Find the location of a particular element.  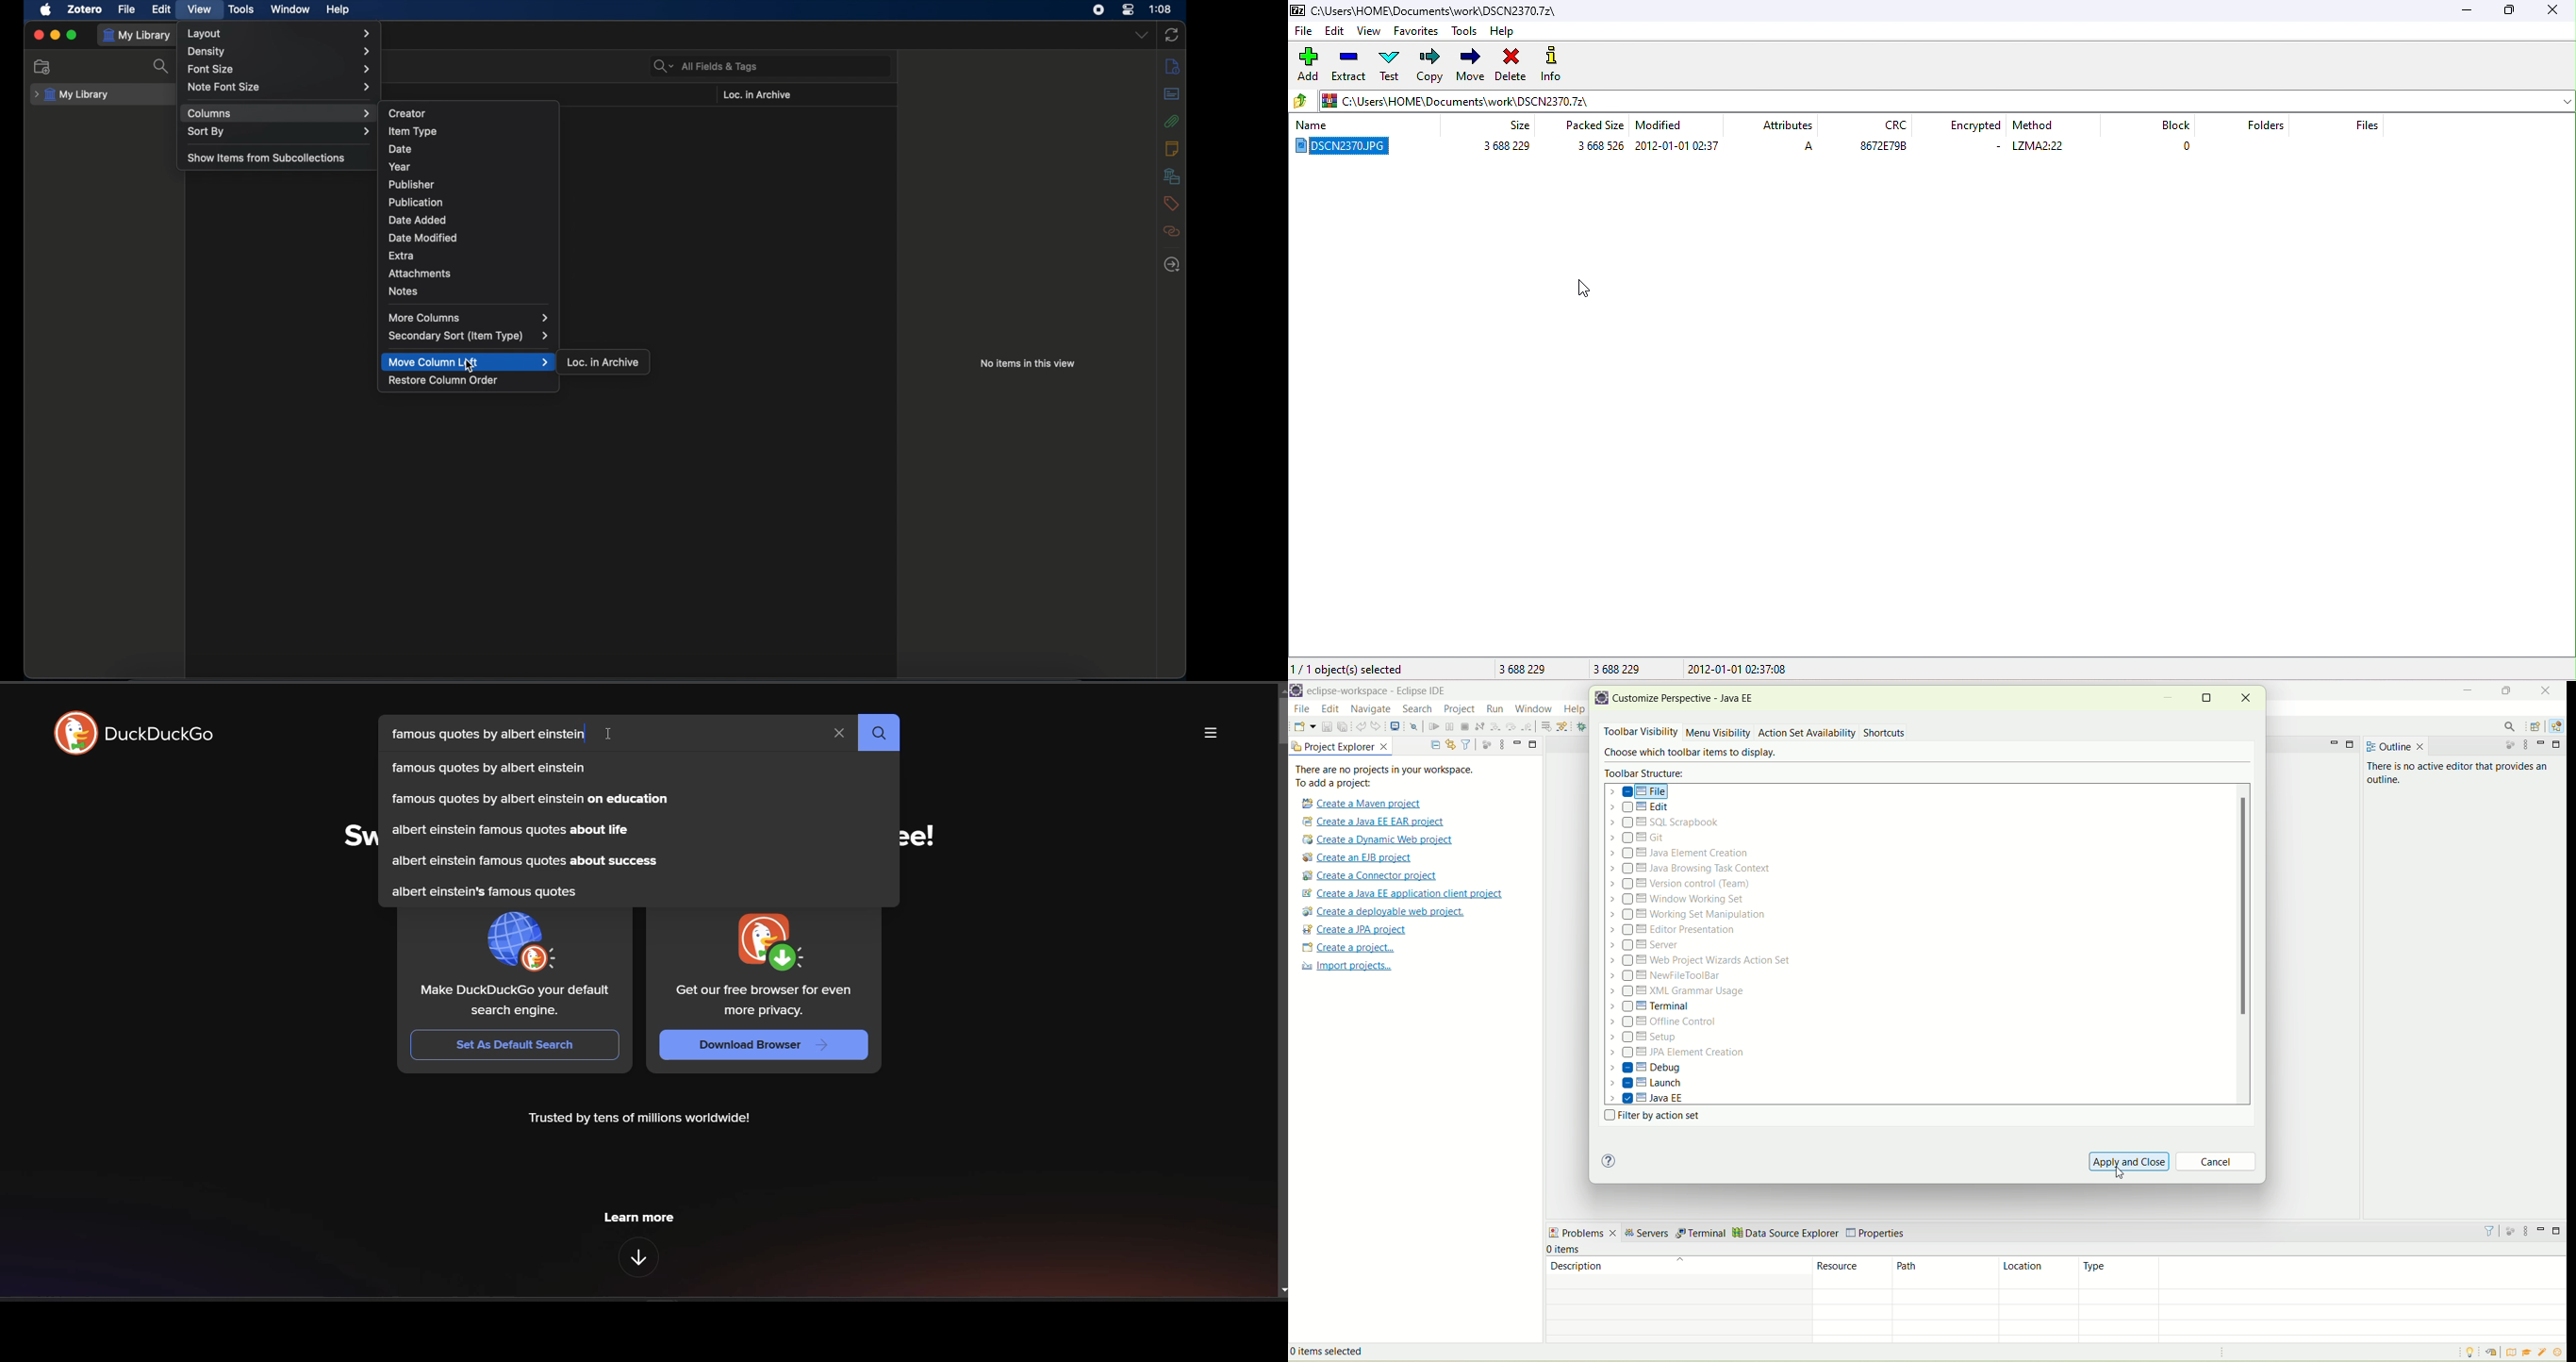

view is located at coordinates (200, 10).